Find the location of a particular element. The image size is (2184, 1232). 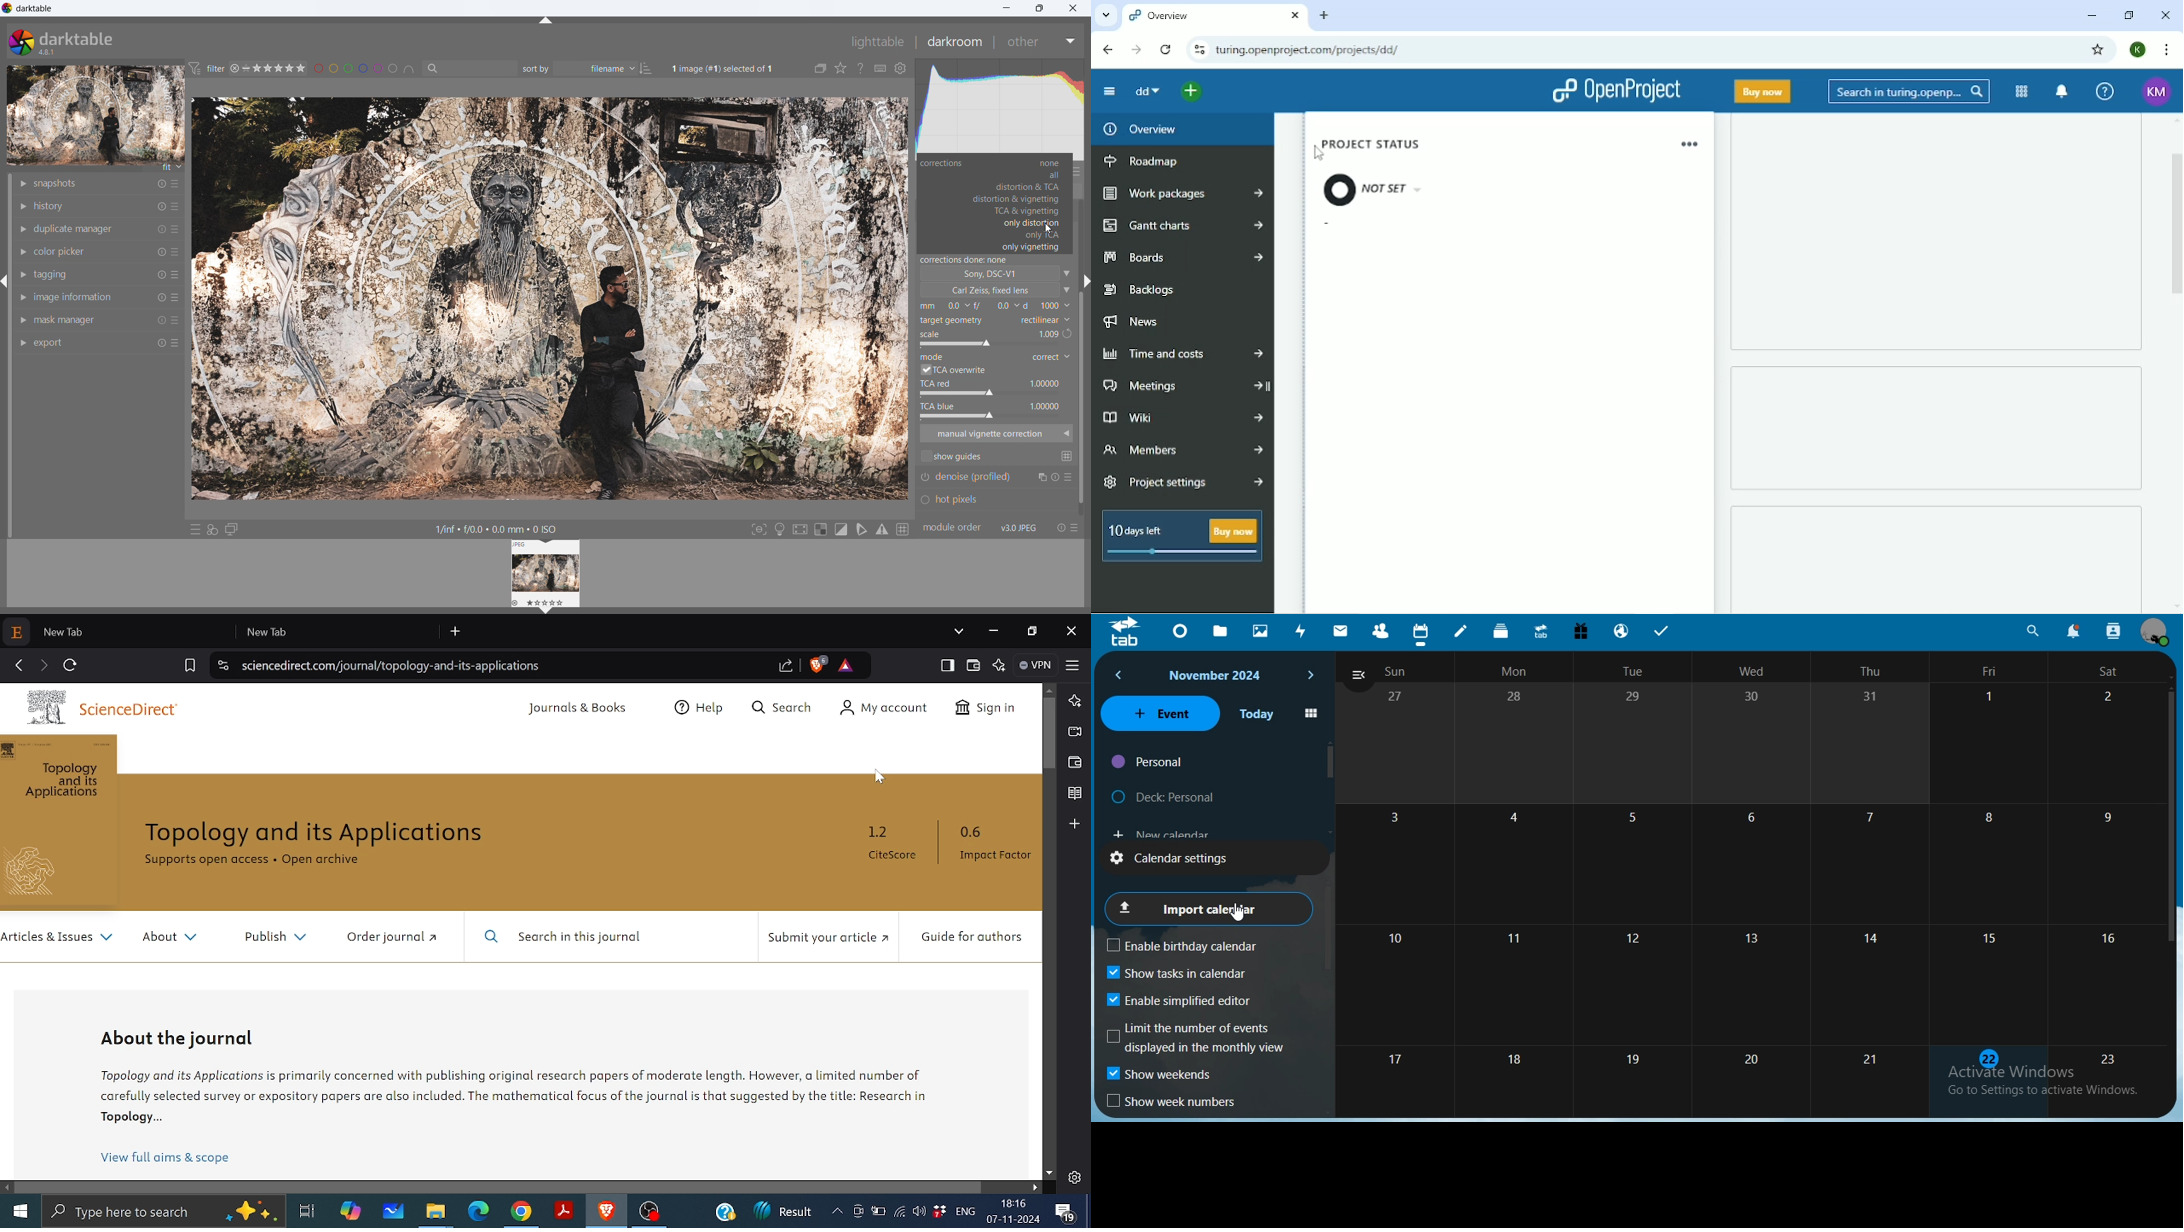

other is located at coordinates (1043, 41).